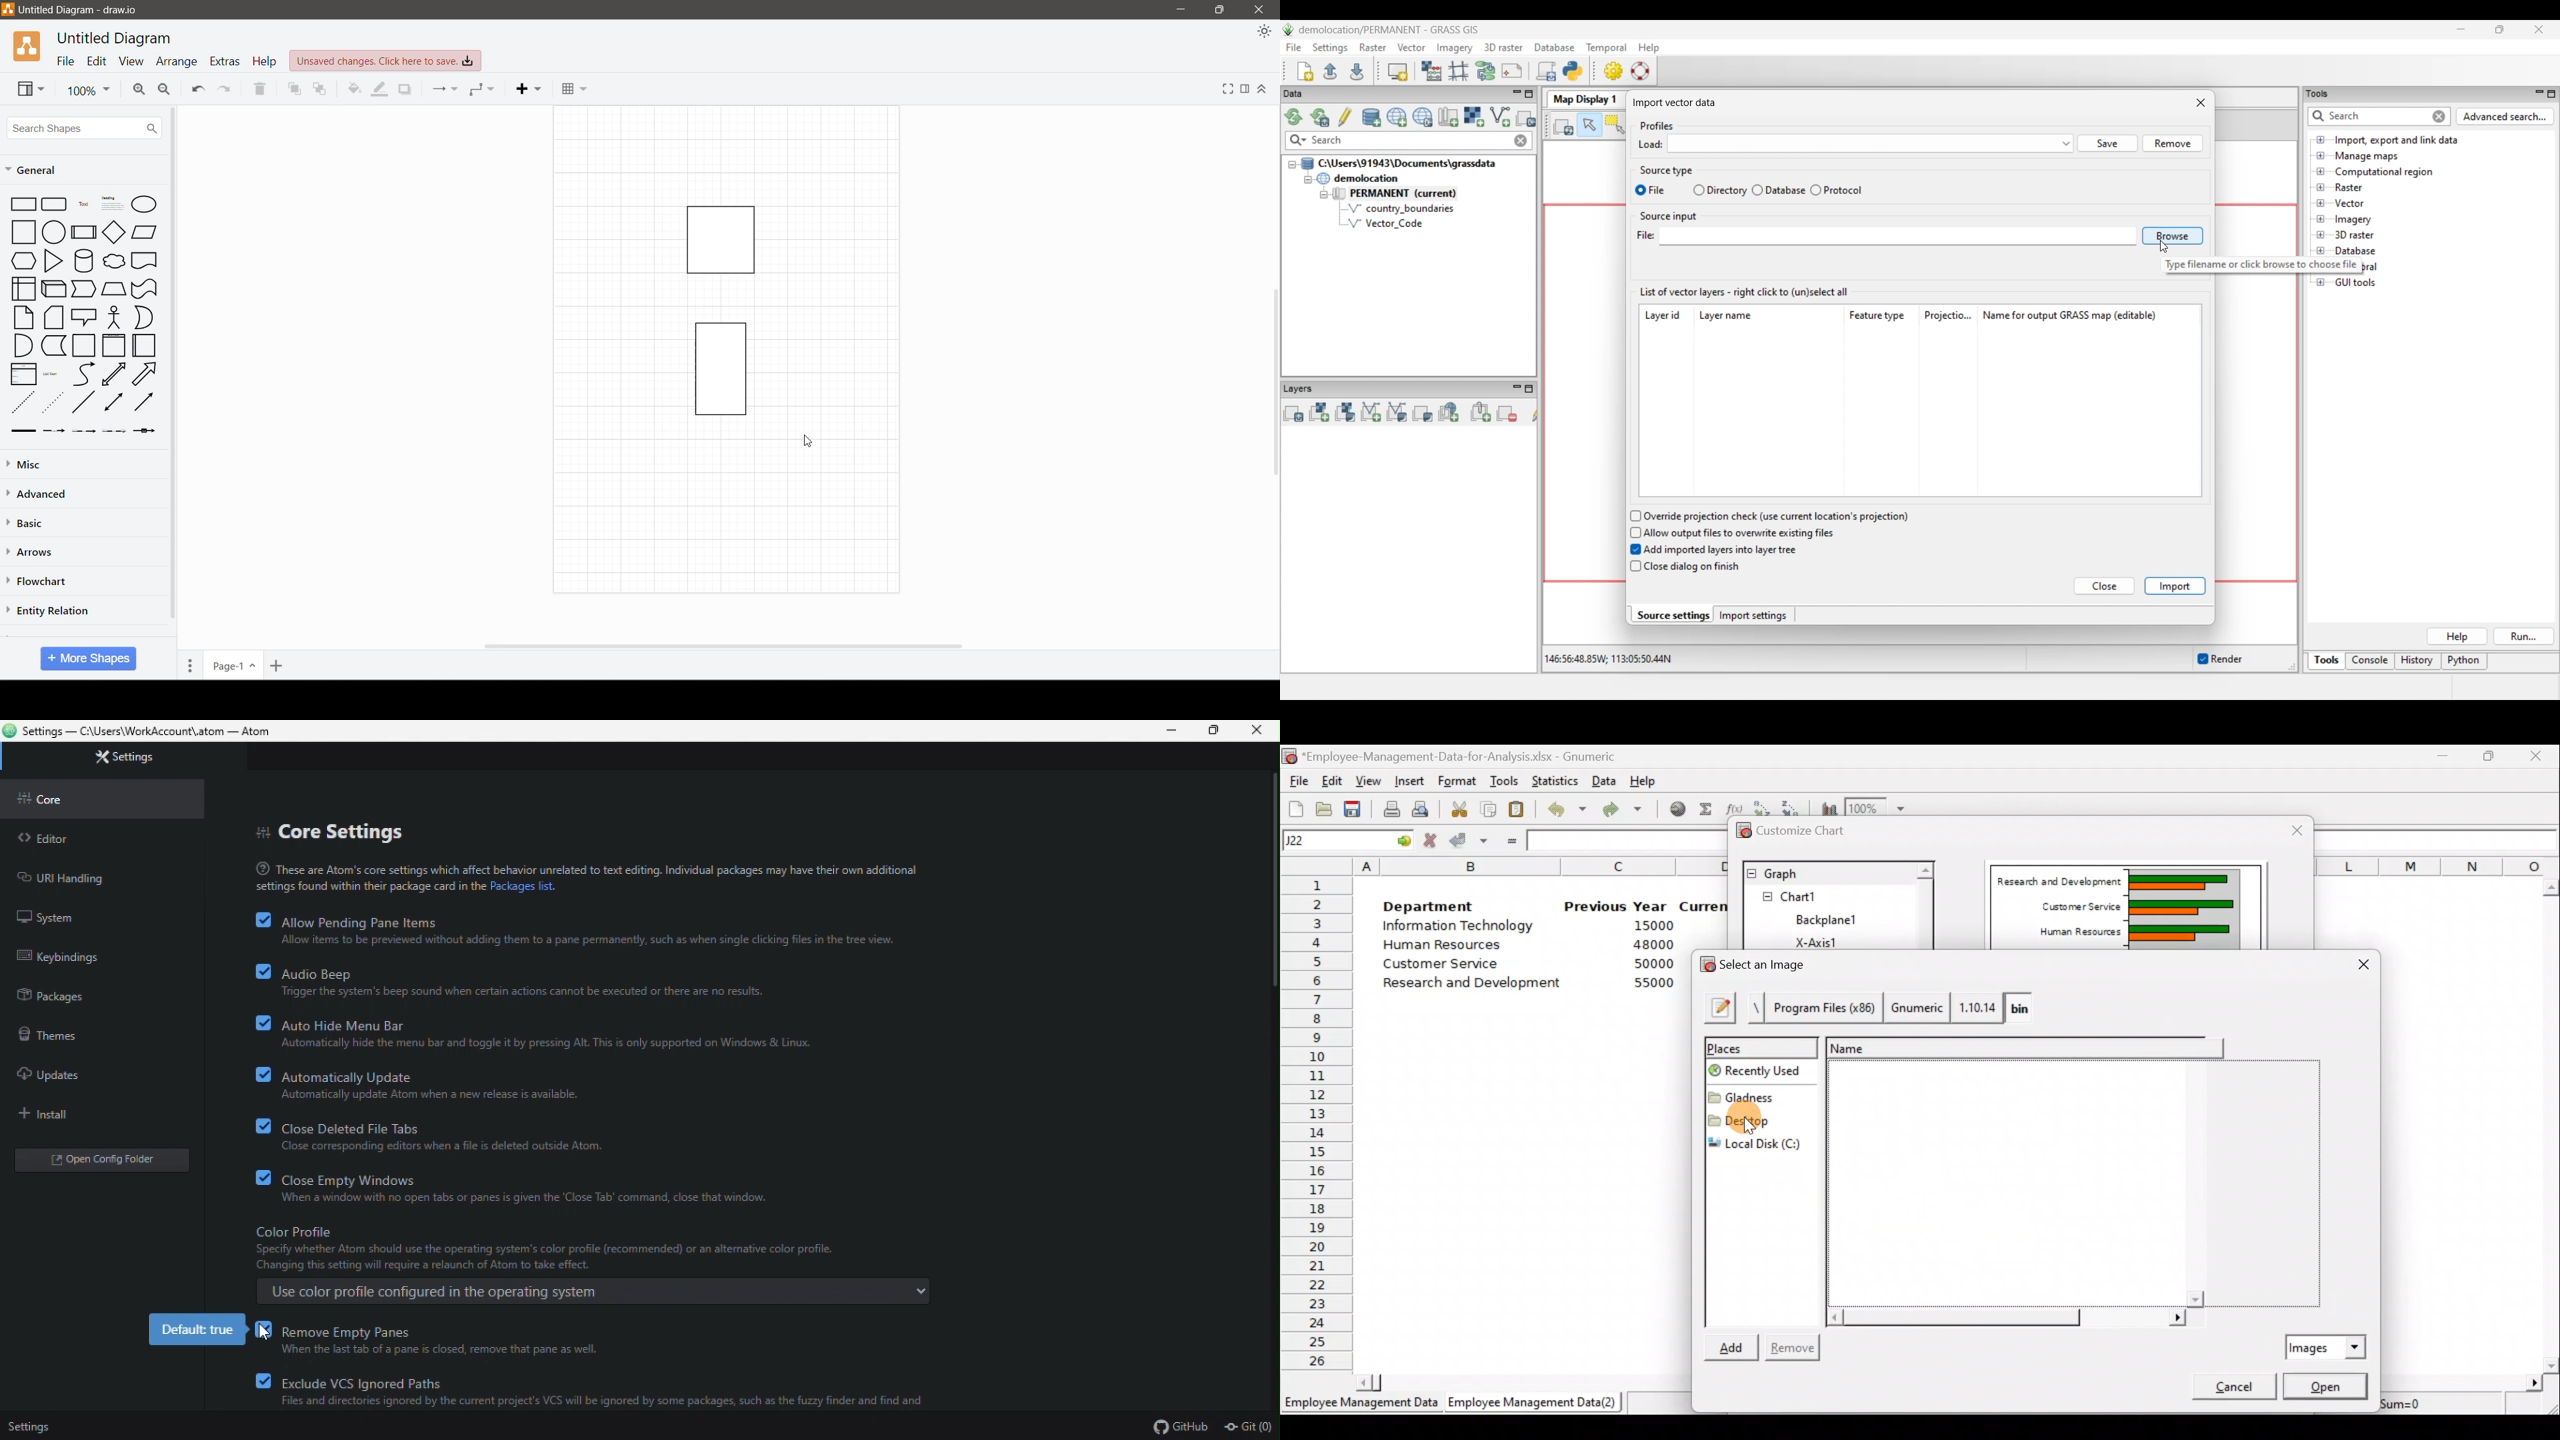 This screenshot has height=1456, width=2576. What do you see at coordinates (2539, 755) in the screenshot?
I see `Close` at bounding box center [2539, 755].